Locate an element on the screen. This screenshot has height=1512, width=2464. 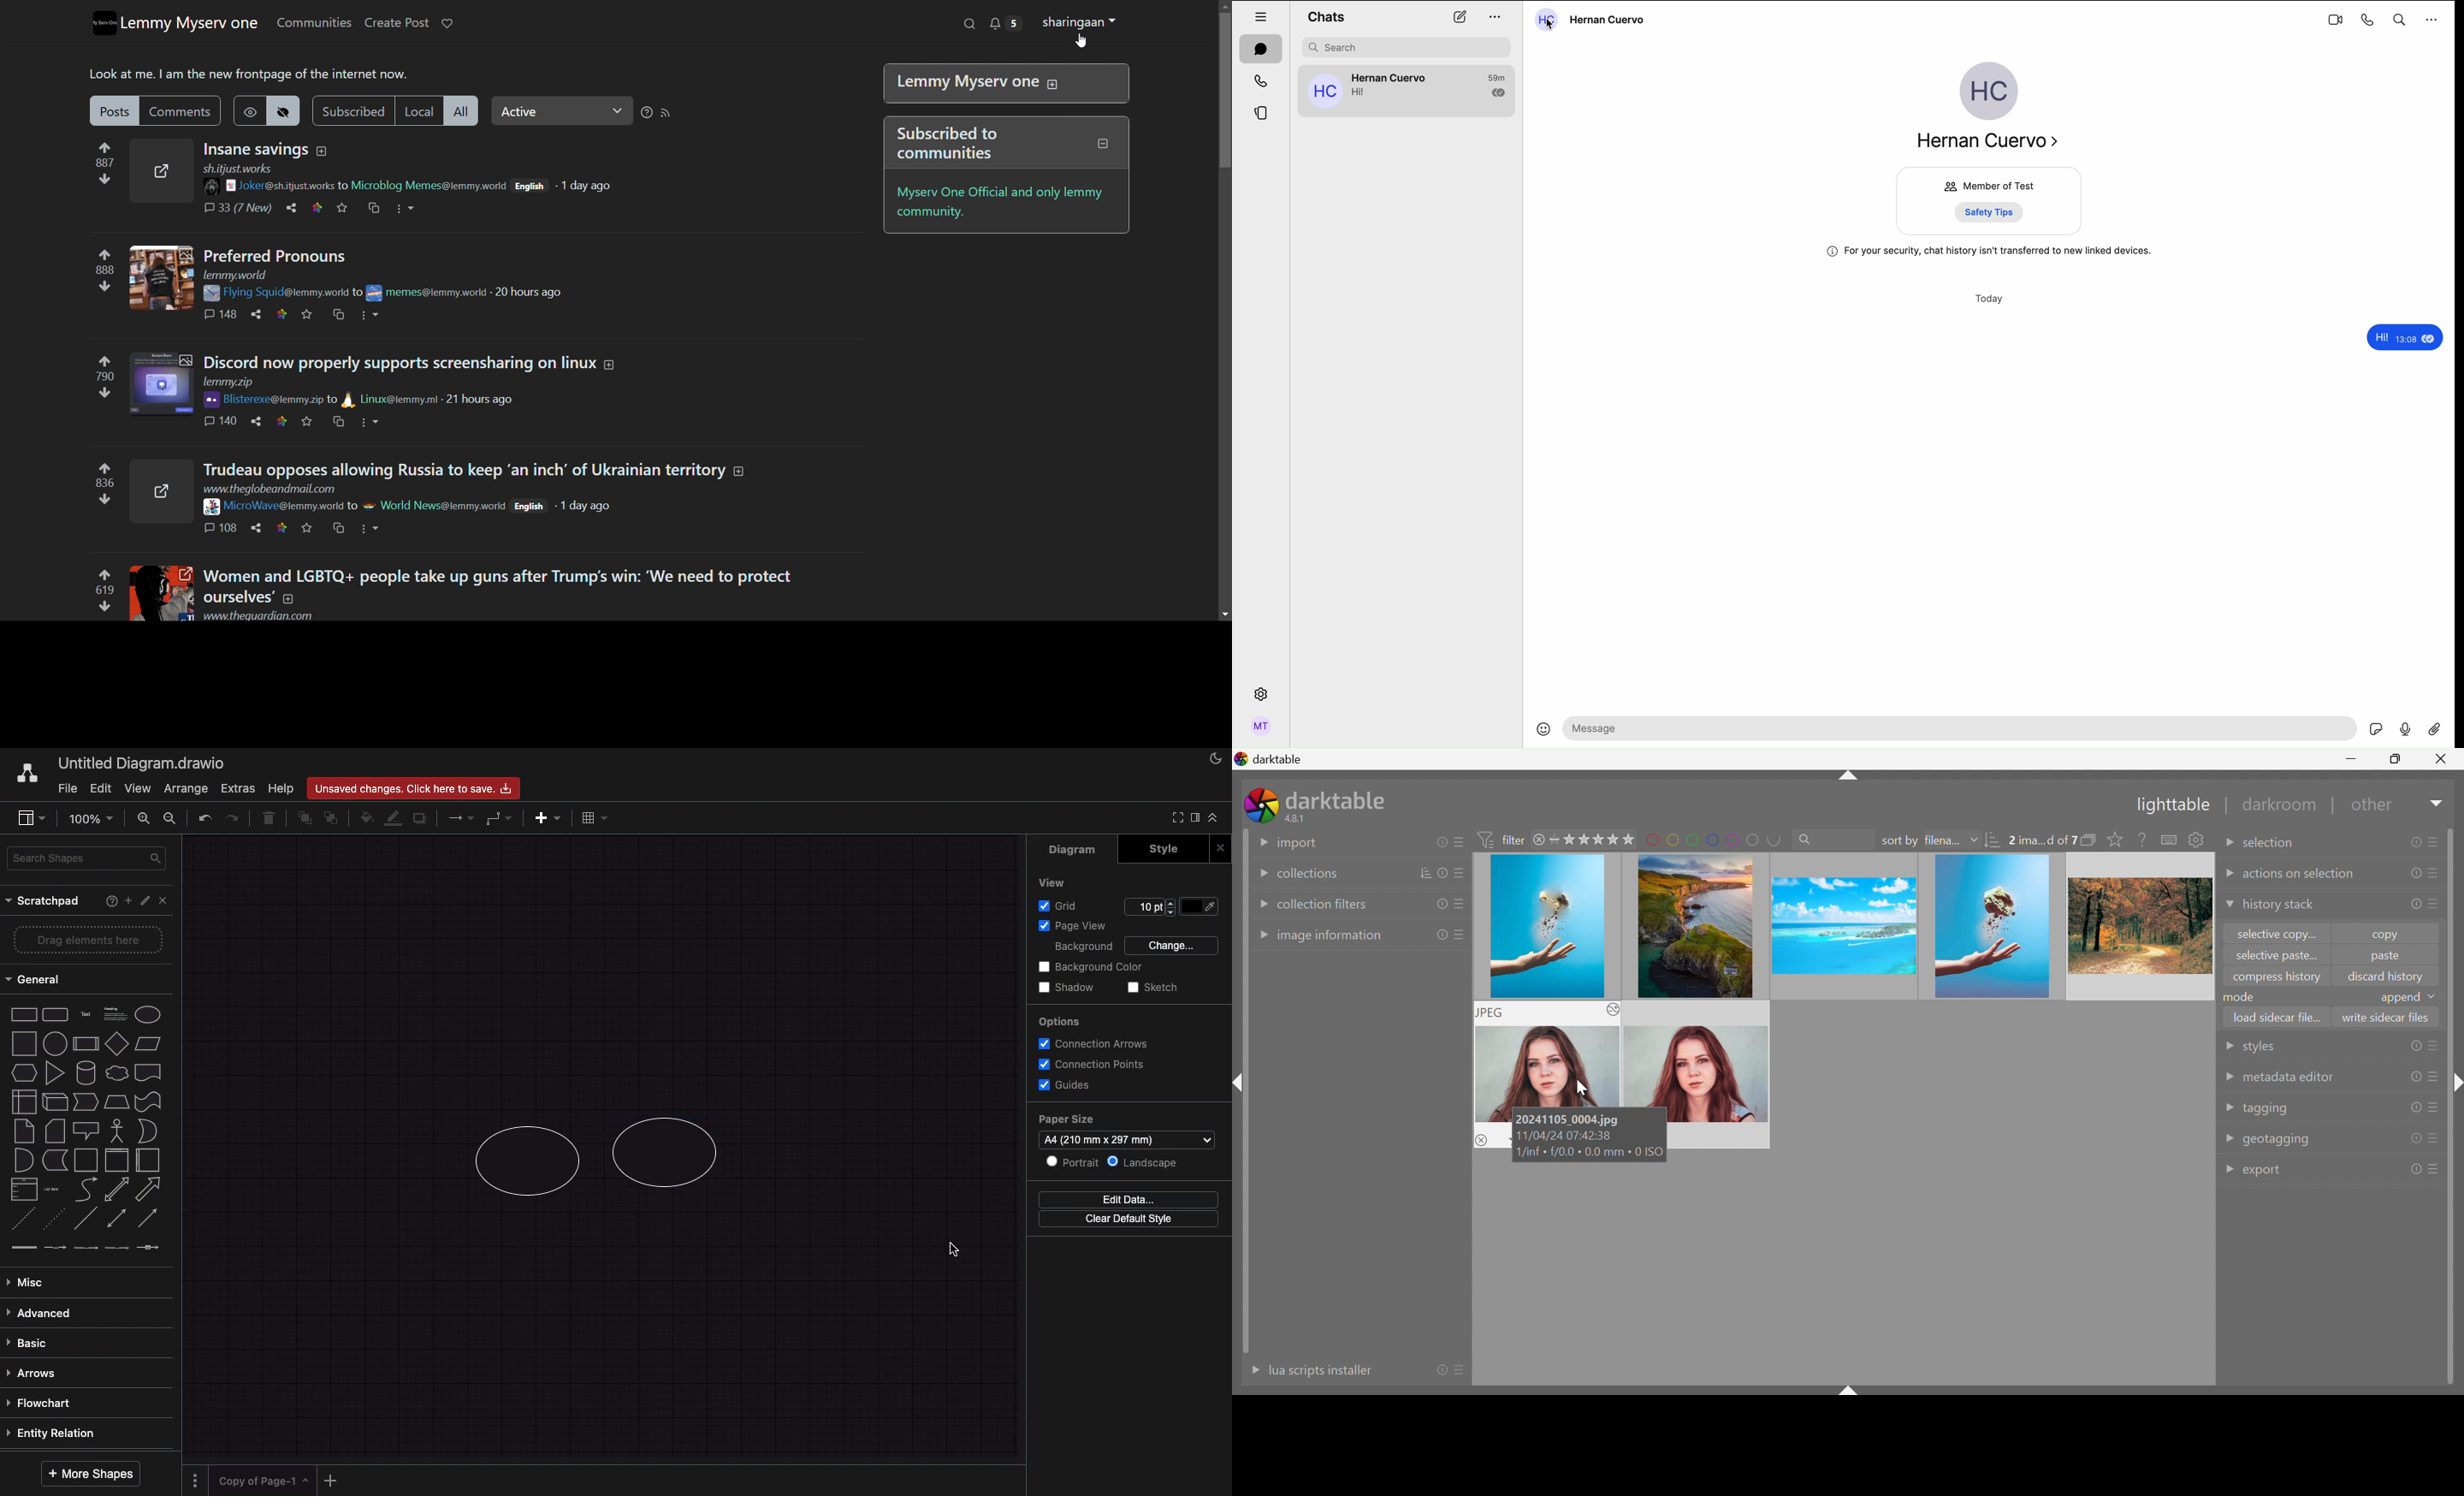
dashed line is located at coordinates (20, 1217).